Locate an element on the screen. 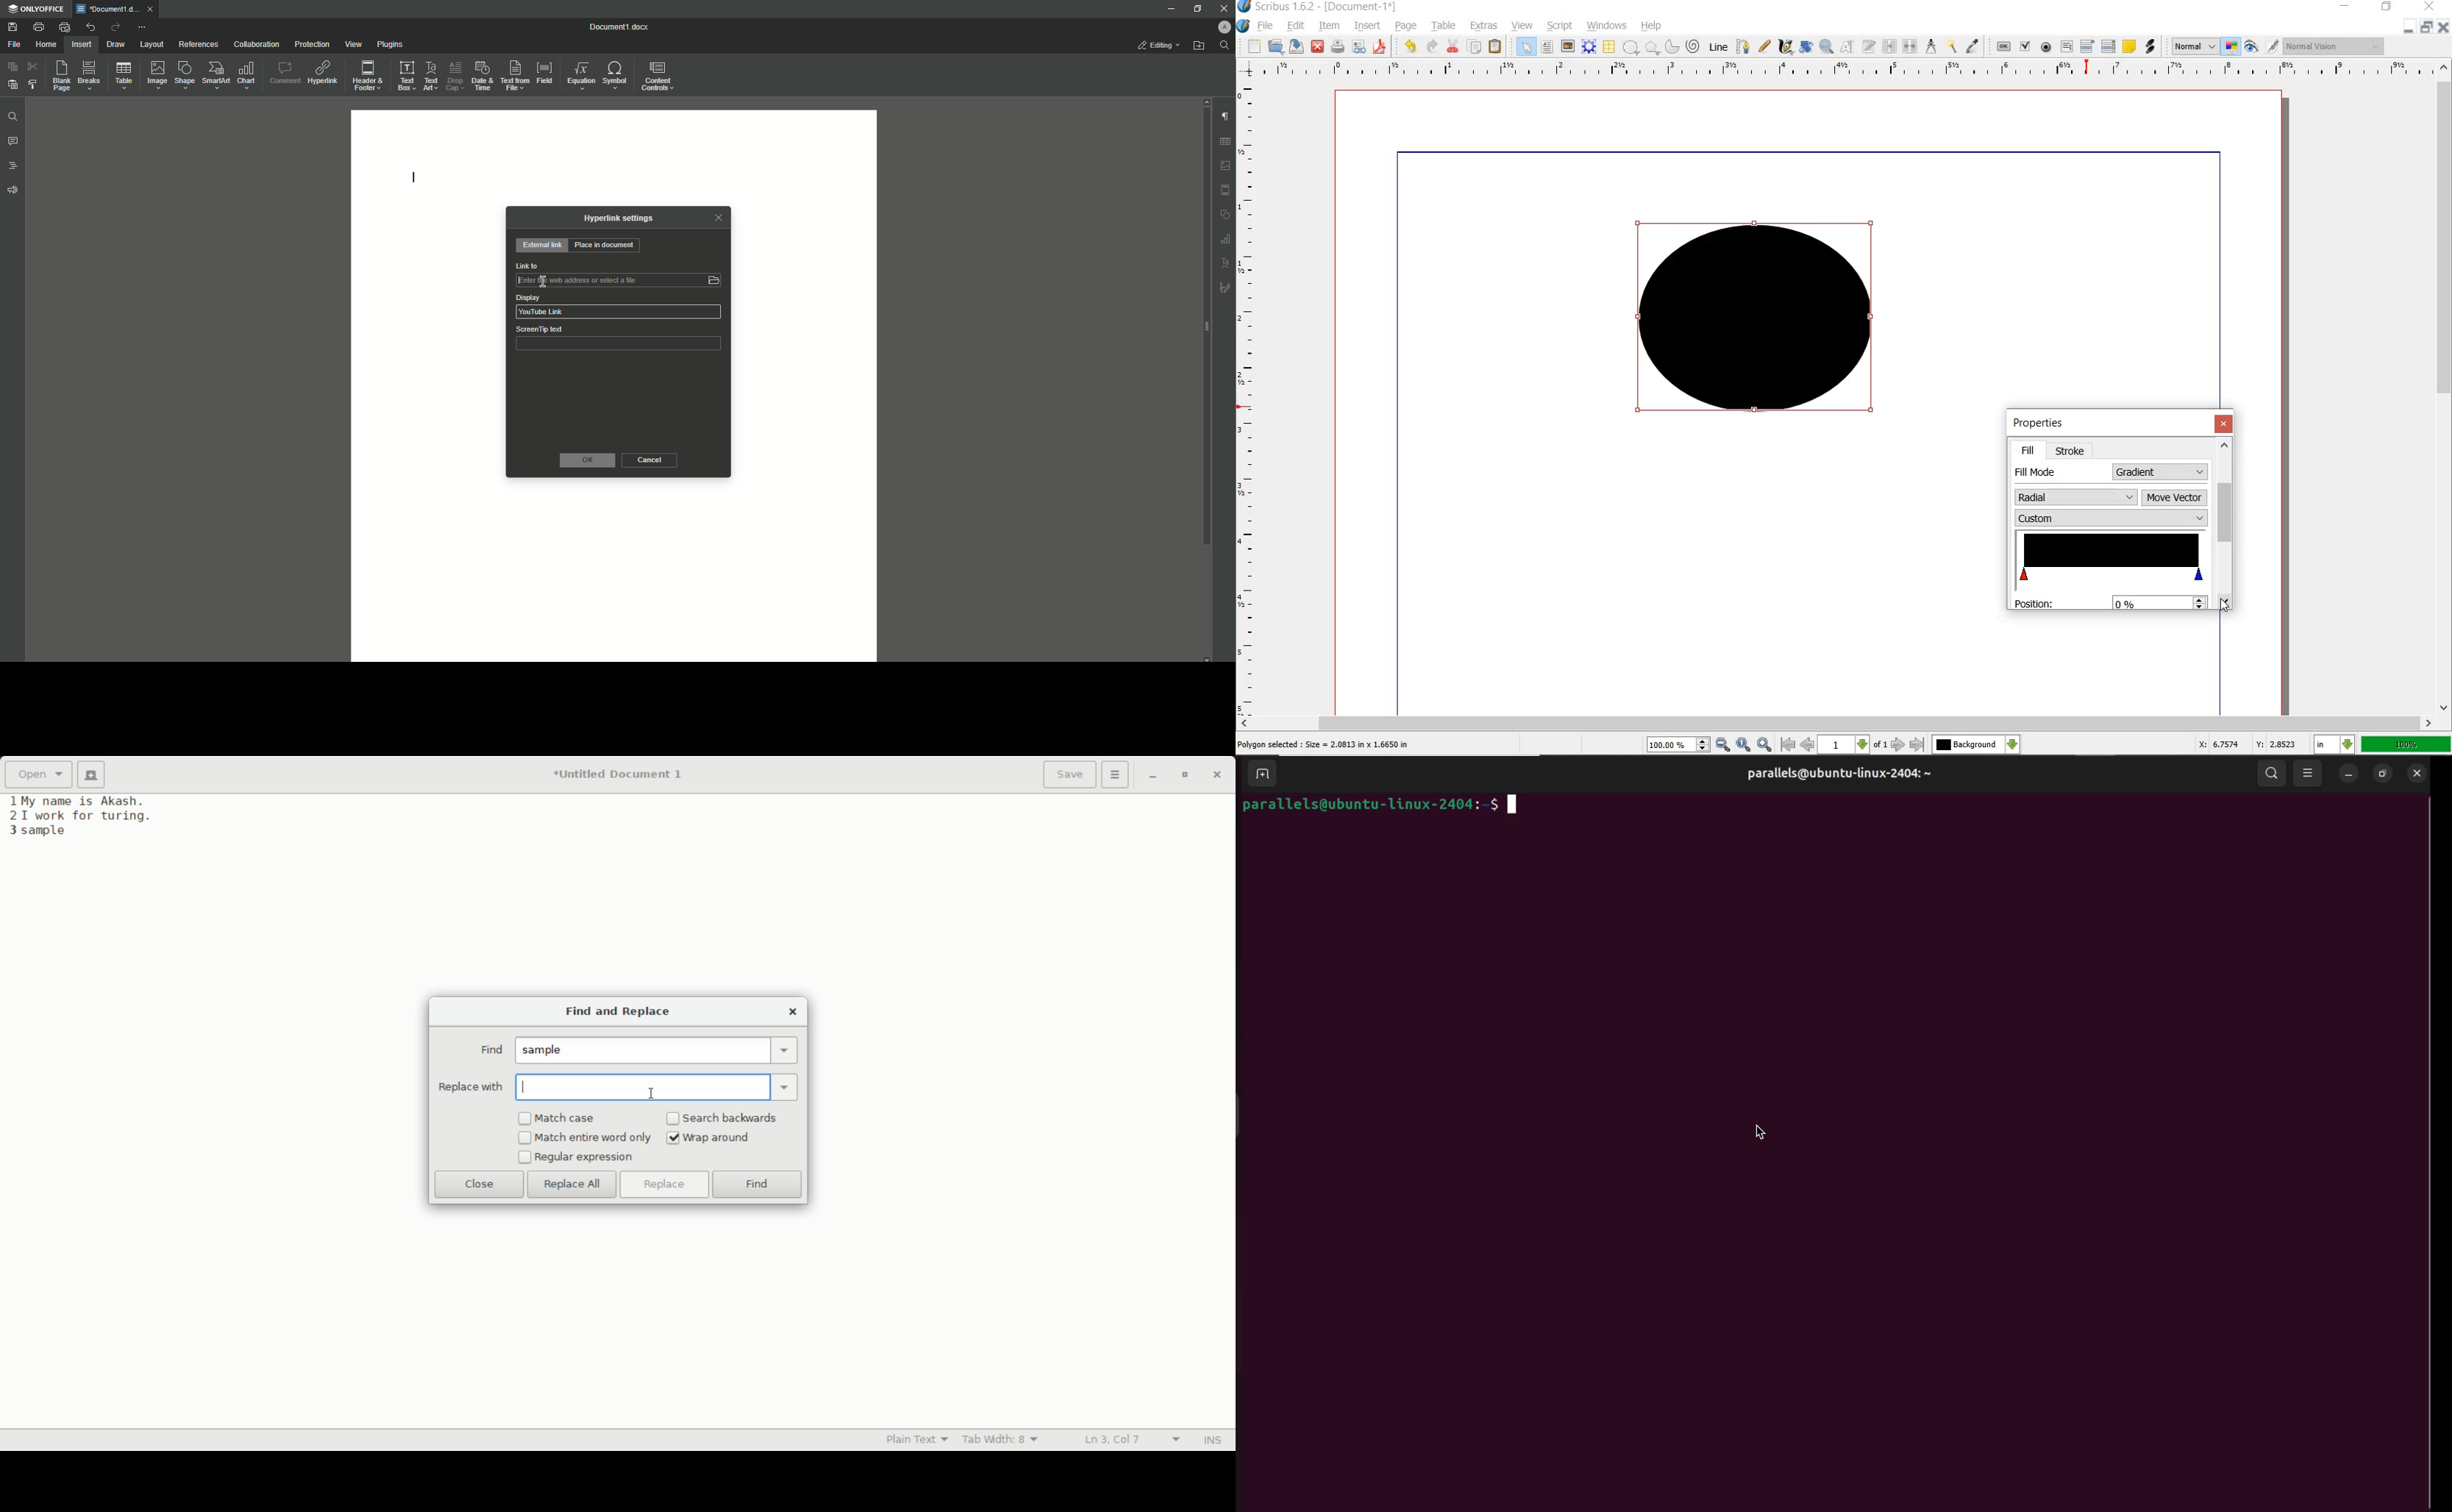 Image resolution: width=2464 pixels, height=1512 pixels. PDF COMBO BOX is located at coordinates (2086, 46).